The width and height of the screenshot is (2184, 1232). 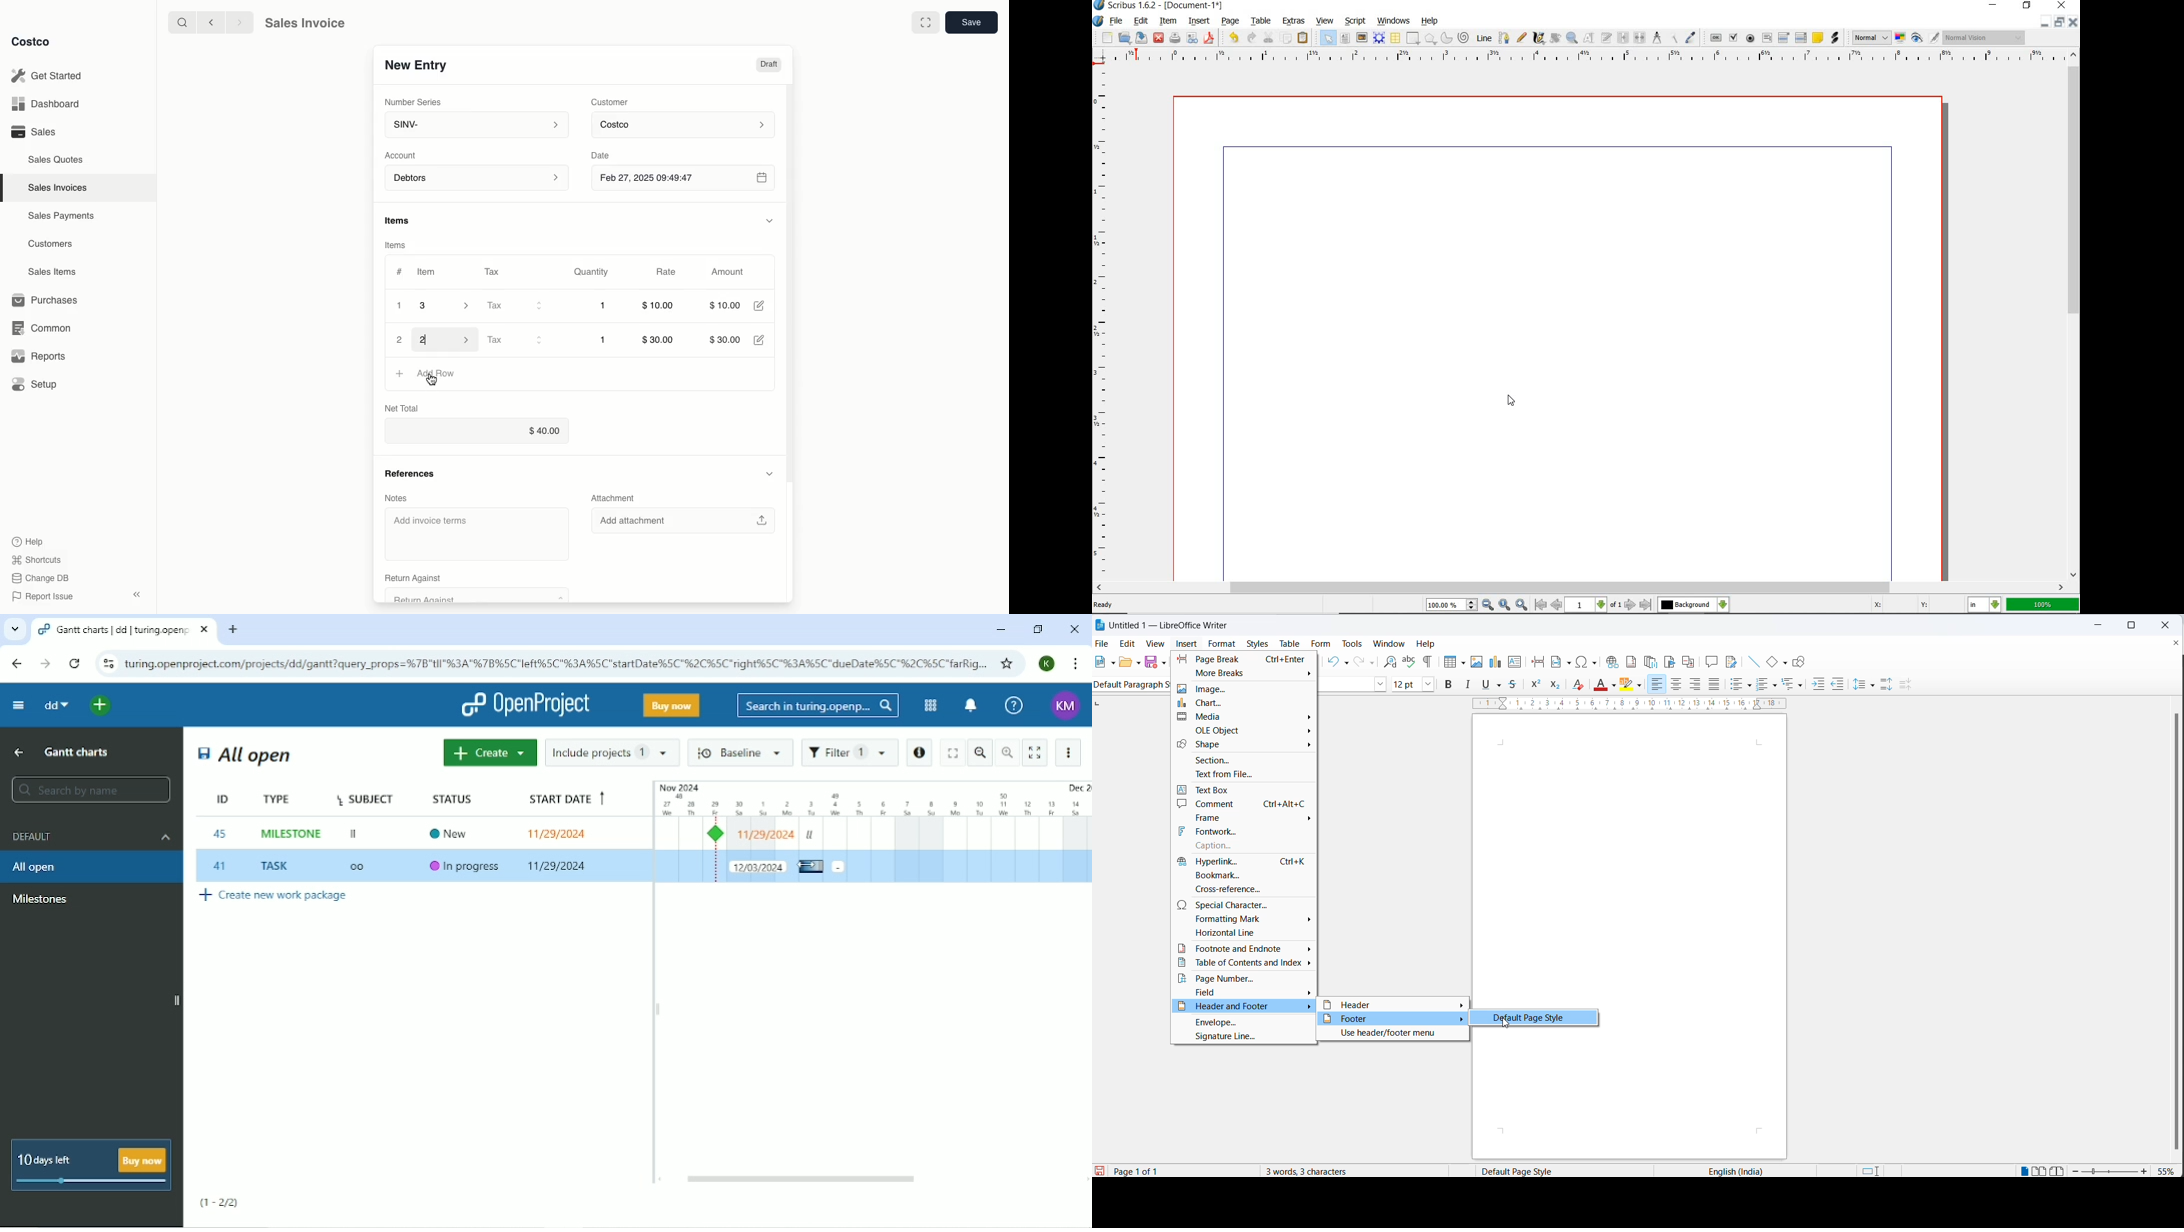 I want to click on save, so click(x=1211, y=37).